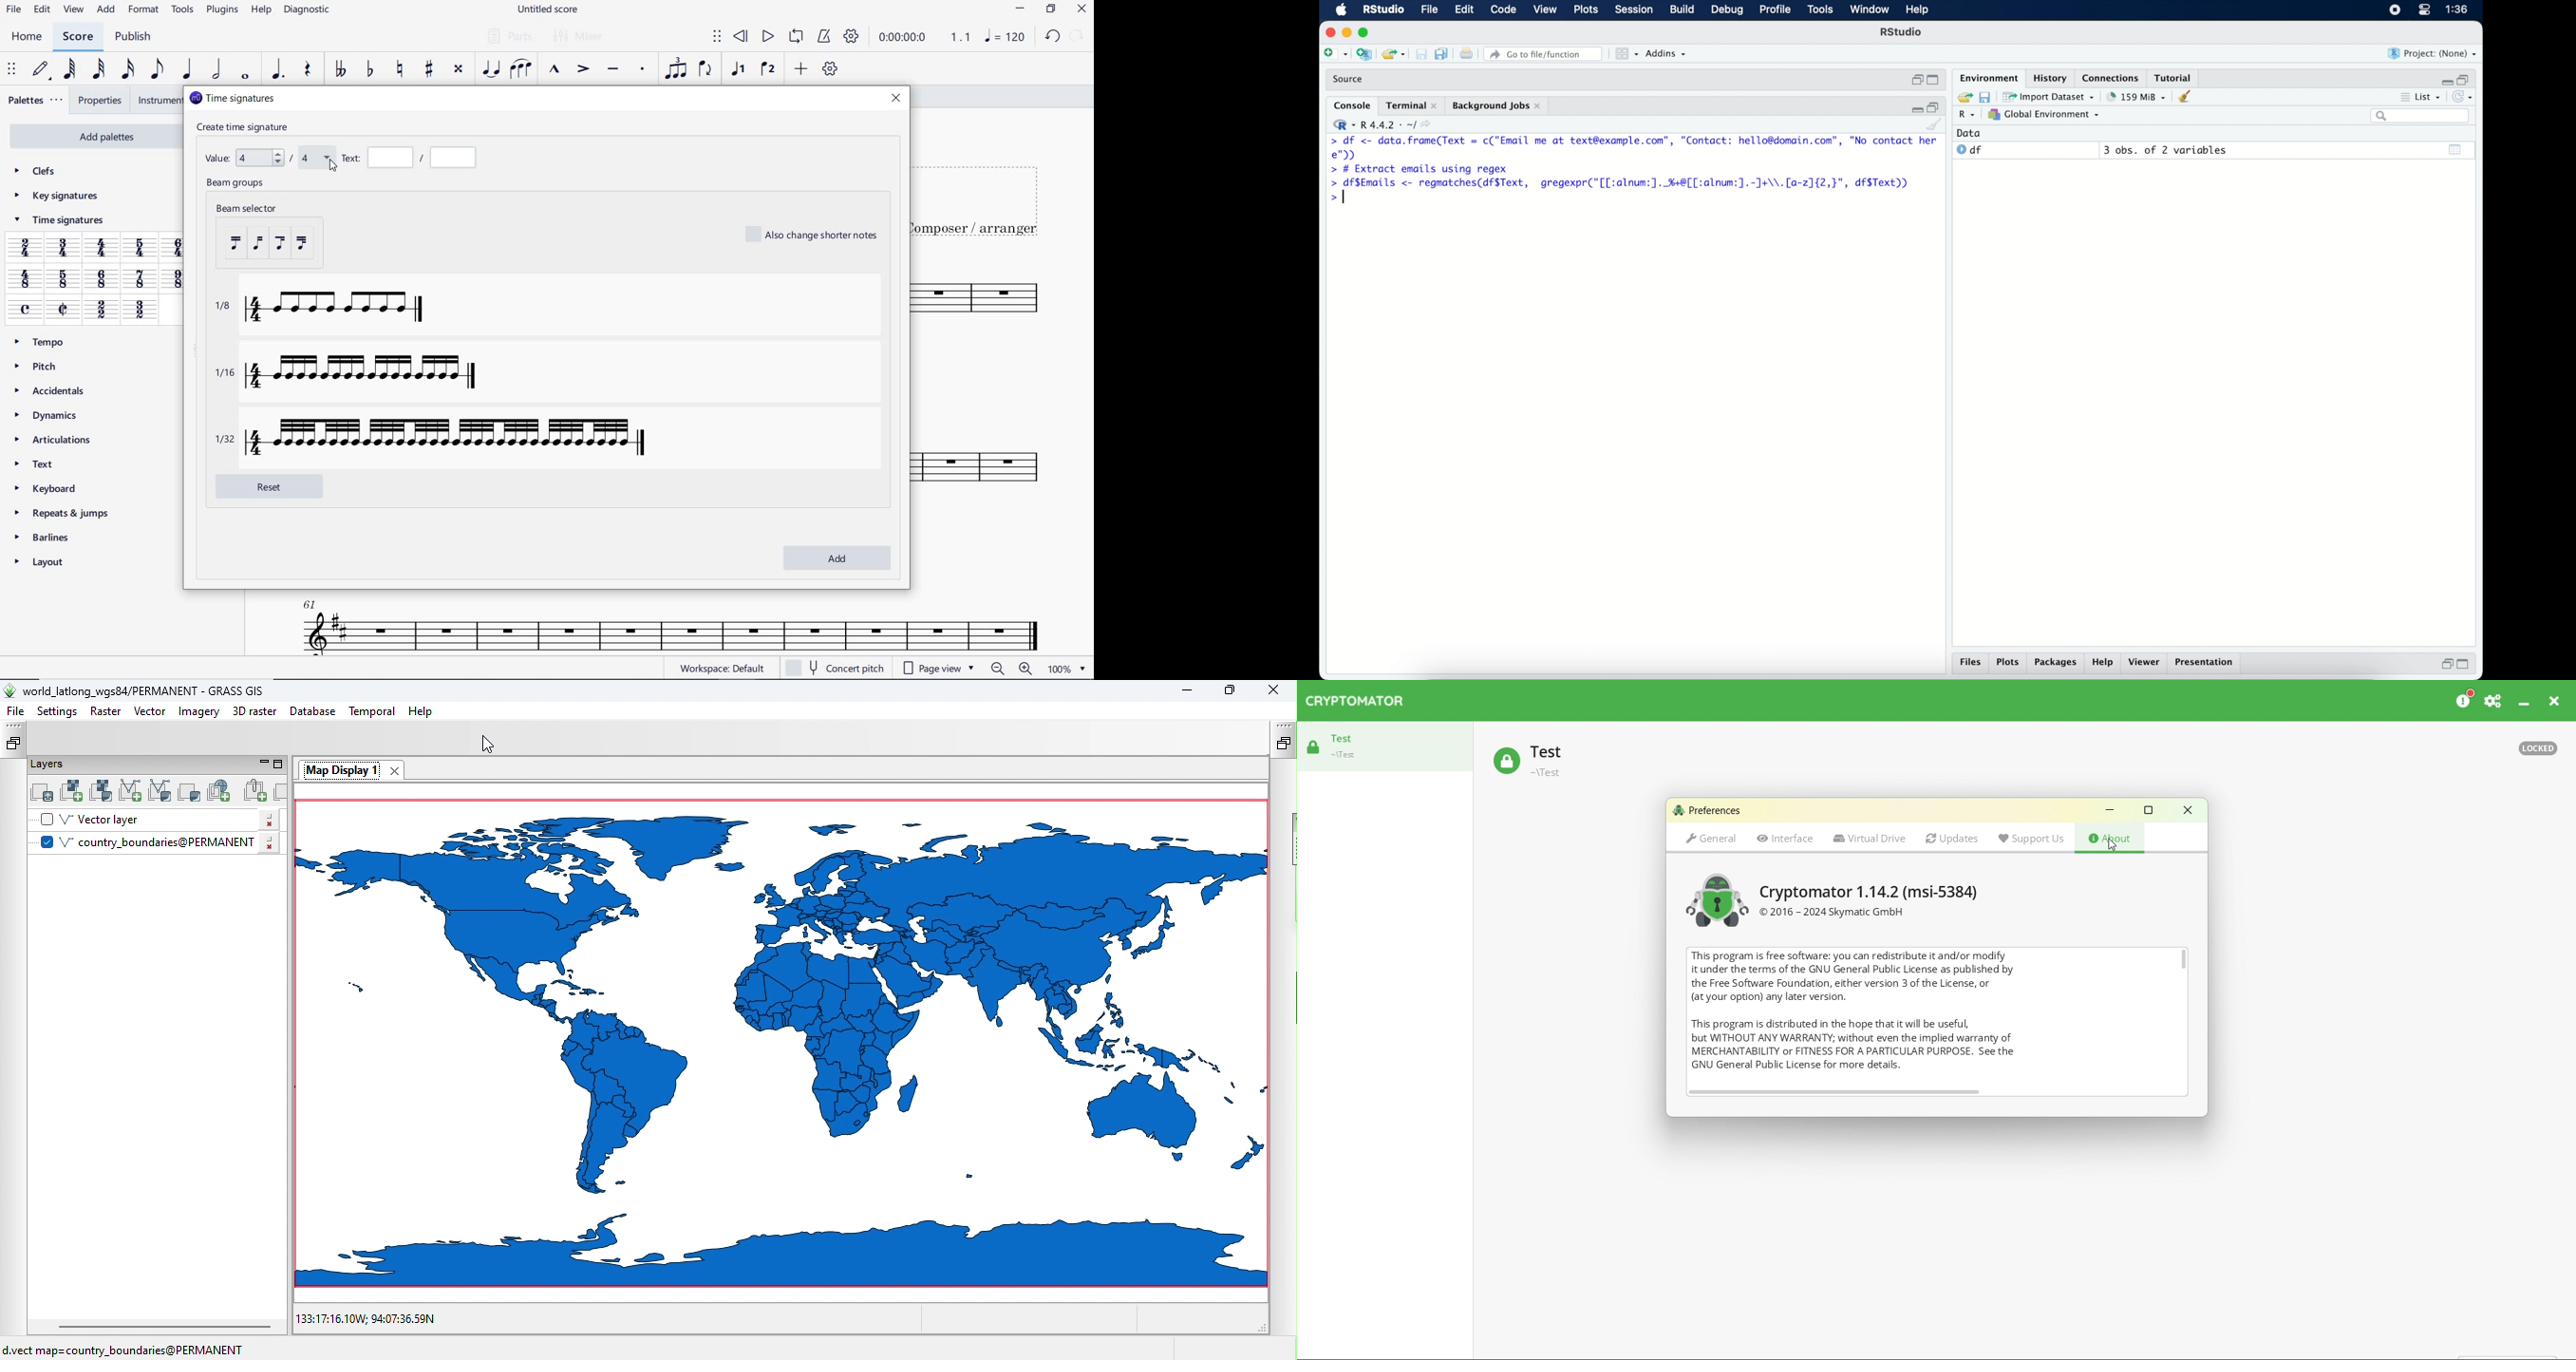  What do you see at coordinates (834, 666) in the screenshot?
I see `CONCERT PITCH` at bounding box center [834, 666].